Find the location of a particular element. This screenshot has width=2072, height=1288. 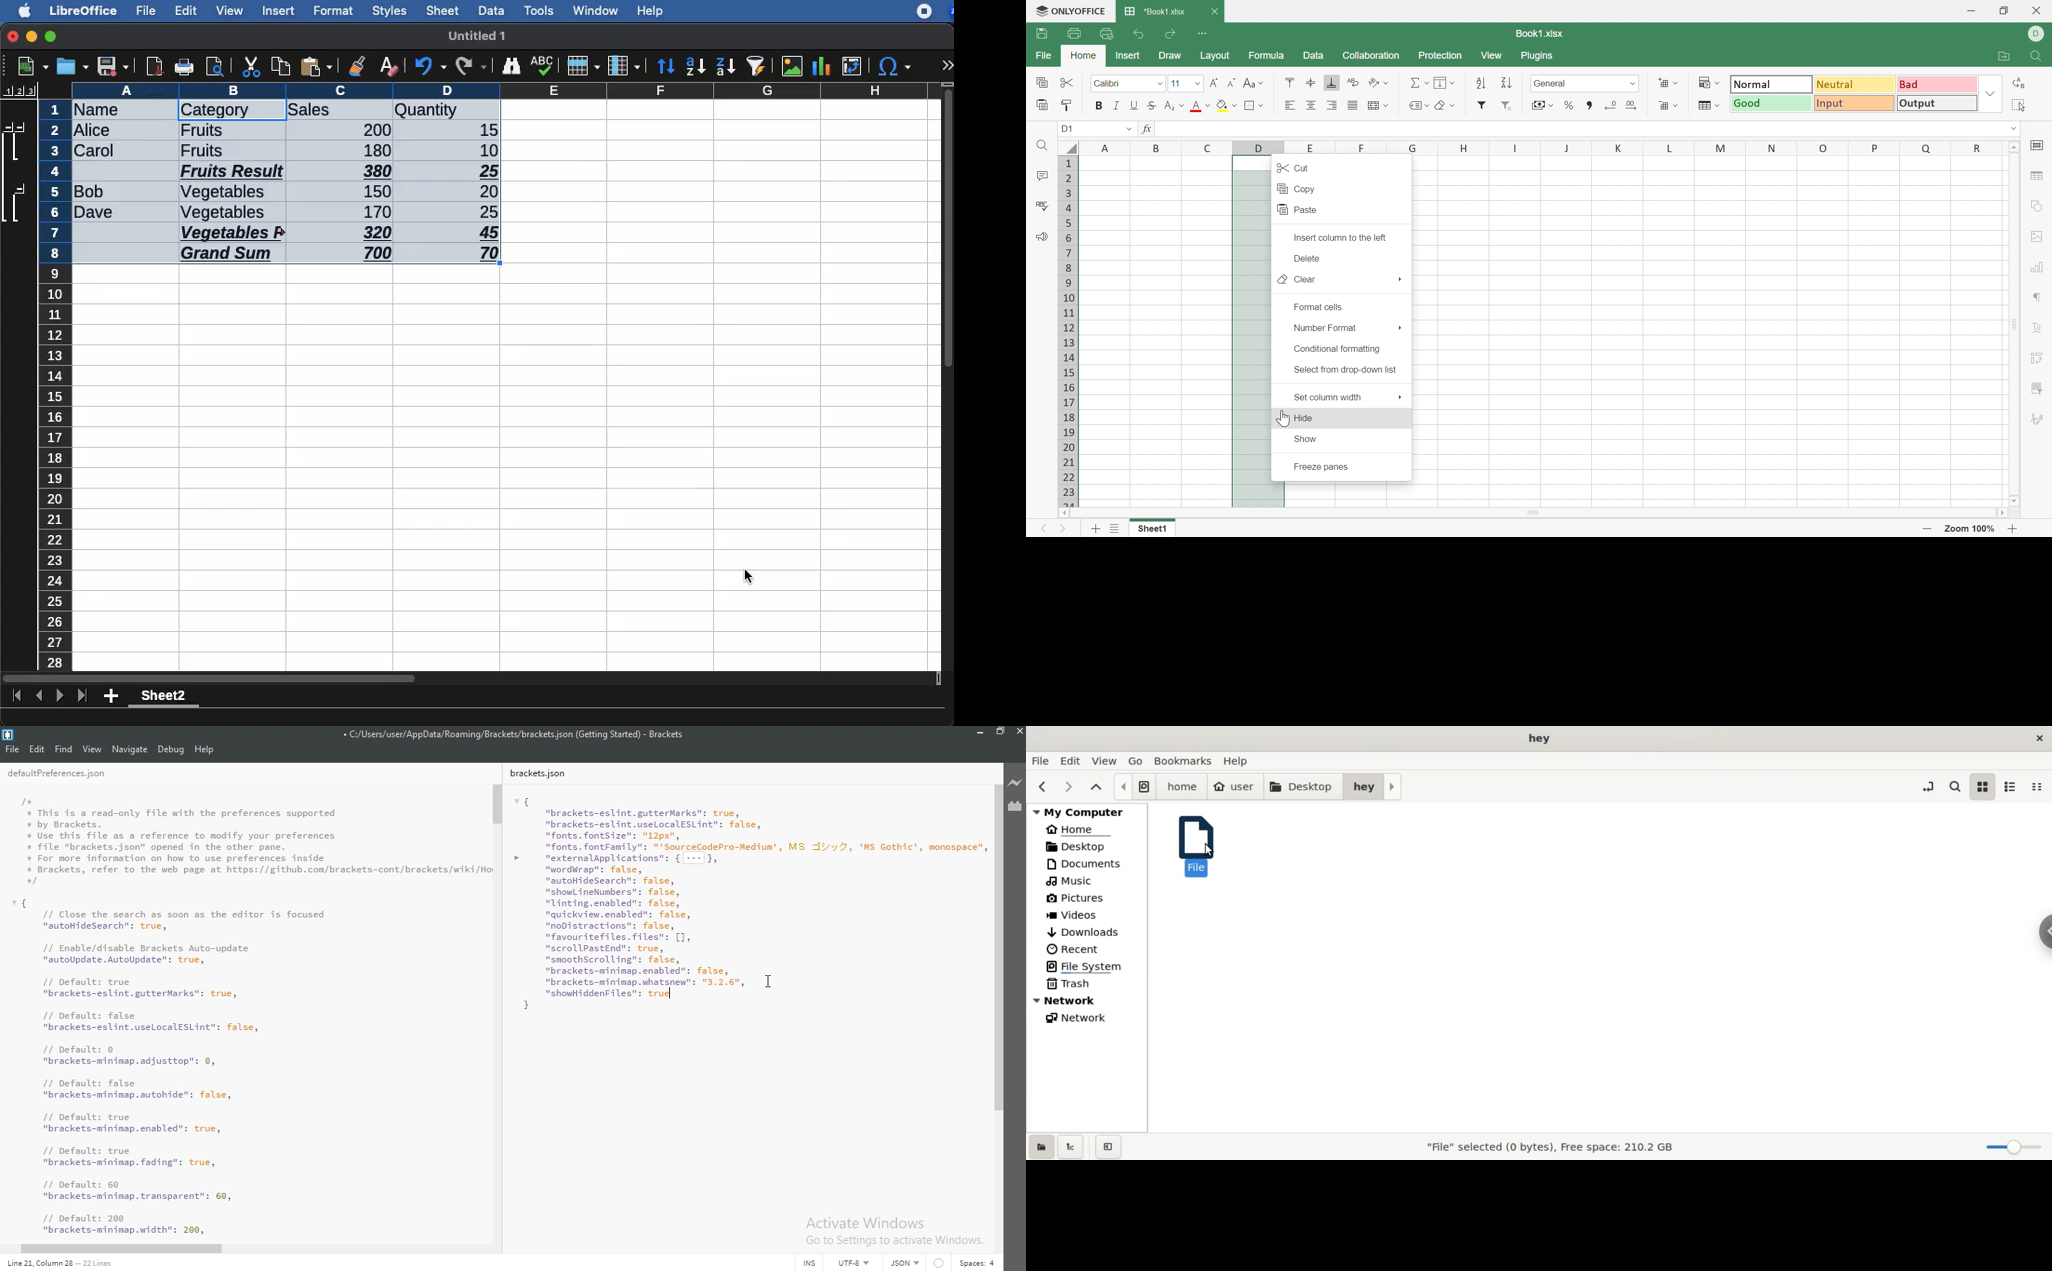

* This is a read-only file with the preferences supported
* by Brackets.
* Use this file as a reference to modify your preferences
+ file "brackets.json" opened in the other pane.
+ For more information on how to use preferences inside
+ Brackets, refer to the web page at https: //github.com/brackets-cont/brackets/wiki/Ho
/
© // Close the search as soon as the editor is focused

"autoHideSearch": true,

// Enable/disable Brackets Auto-update

“autoUpdate. AutoUpdate”: true,

11 Default: true

"brackets-eslint.gutterMarks": true,

77 Default: false

"brackets-eslint.uselocalESLint": false,

11 Default: ©

"brackets-mininap.adjusttop": 0,

71 Default: false

"brackets-mininap.autohide": false,

11 Default: true

"brackets-mininap. enabled": true,

11 Default: true

“"brackets-mininap. fading": true,

11 Default: 60

"brackets-mininap. transparent”: 60,

11 Default: 200

"brackets-minimap.width": 200, is located at coordinates (254, 1011).